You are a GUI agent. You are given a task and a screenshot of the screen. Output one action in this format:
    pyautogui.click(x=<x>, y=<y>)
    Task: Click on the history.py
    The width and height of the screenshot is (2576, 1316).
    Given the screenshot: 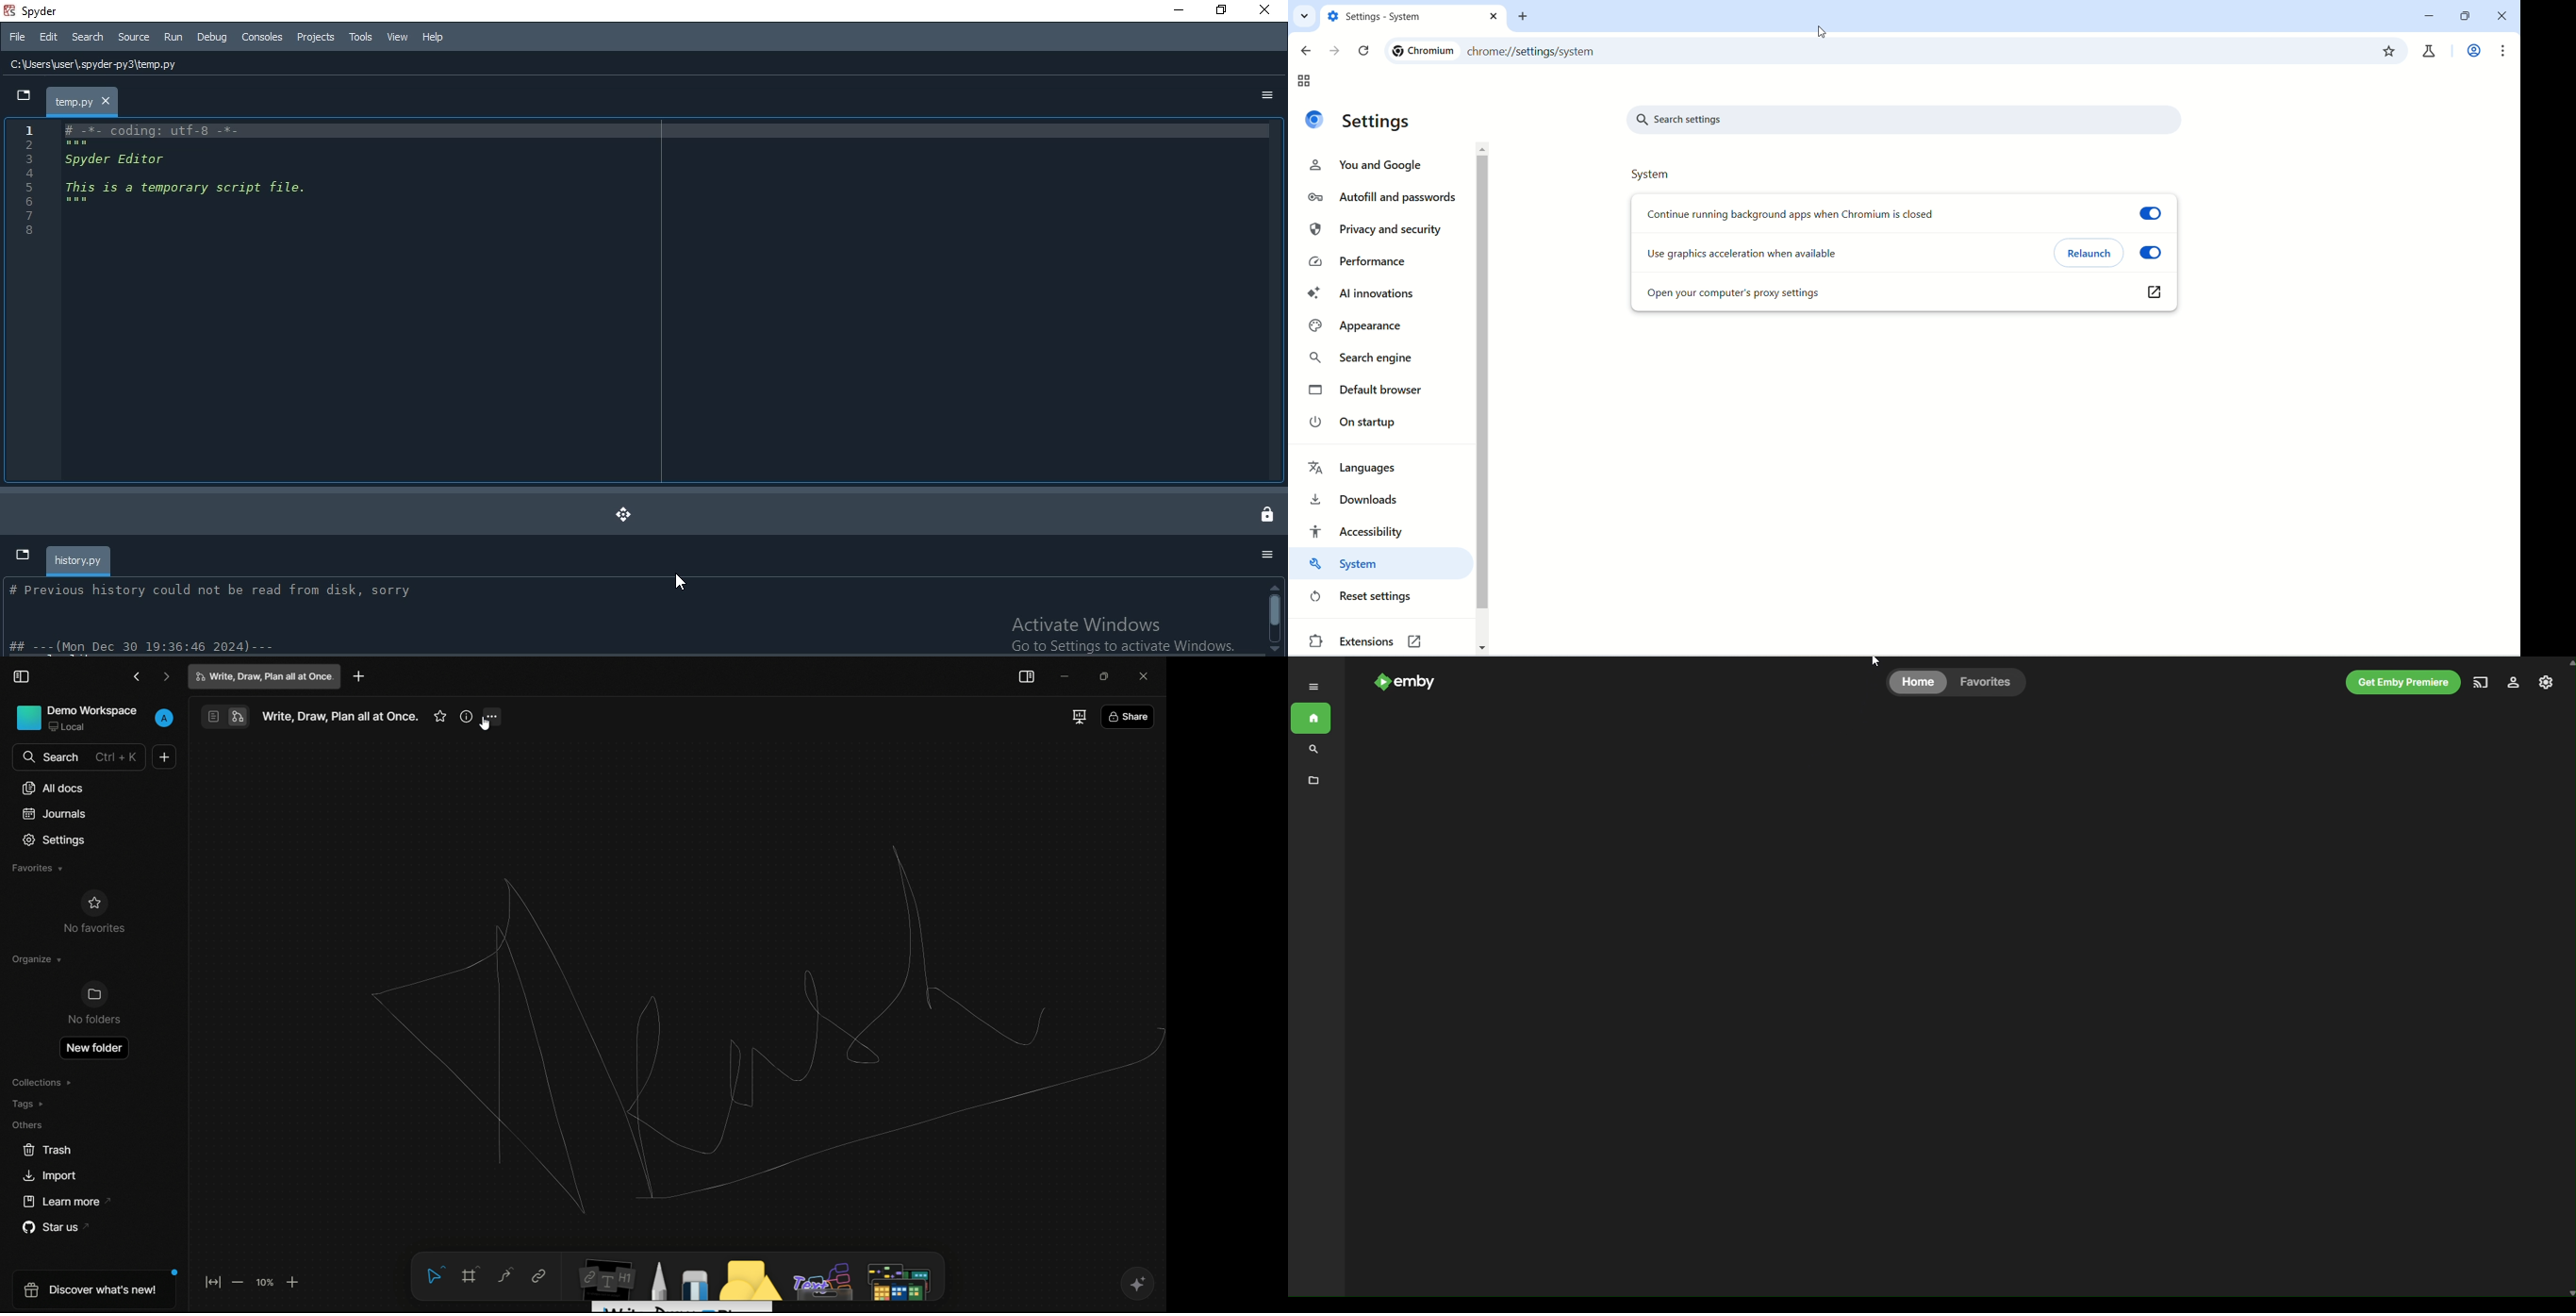 What is the action you would take?
    pyautogui.click(x=74, y=559)
    